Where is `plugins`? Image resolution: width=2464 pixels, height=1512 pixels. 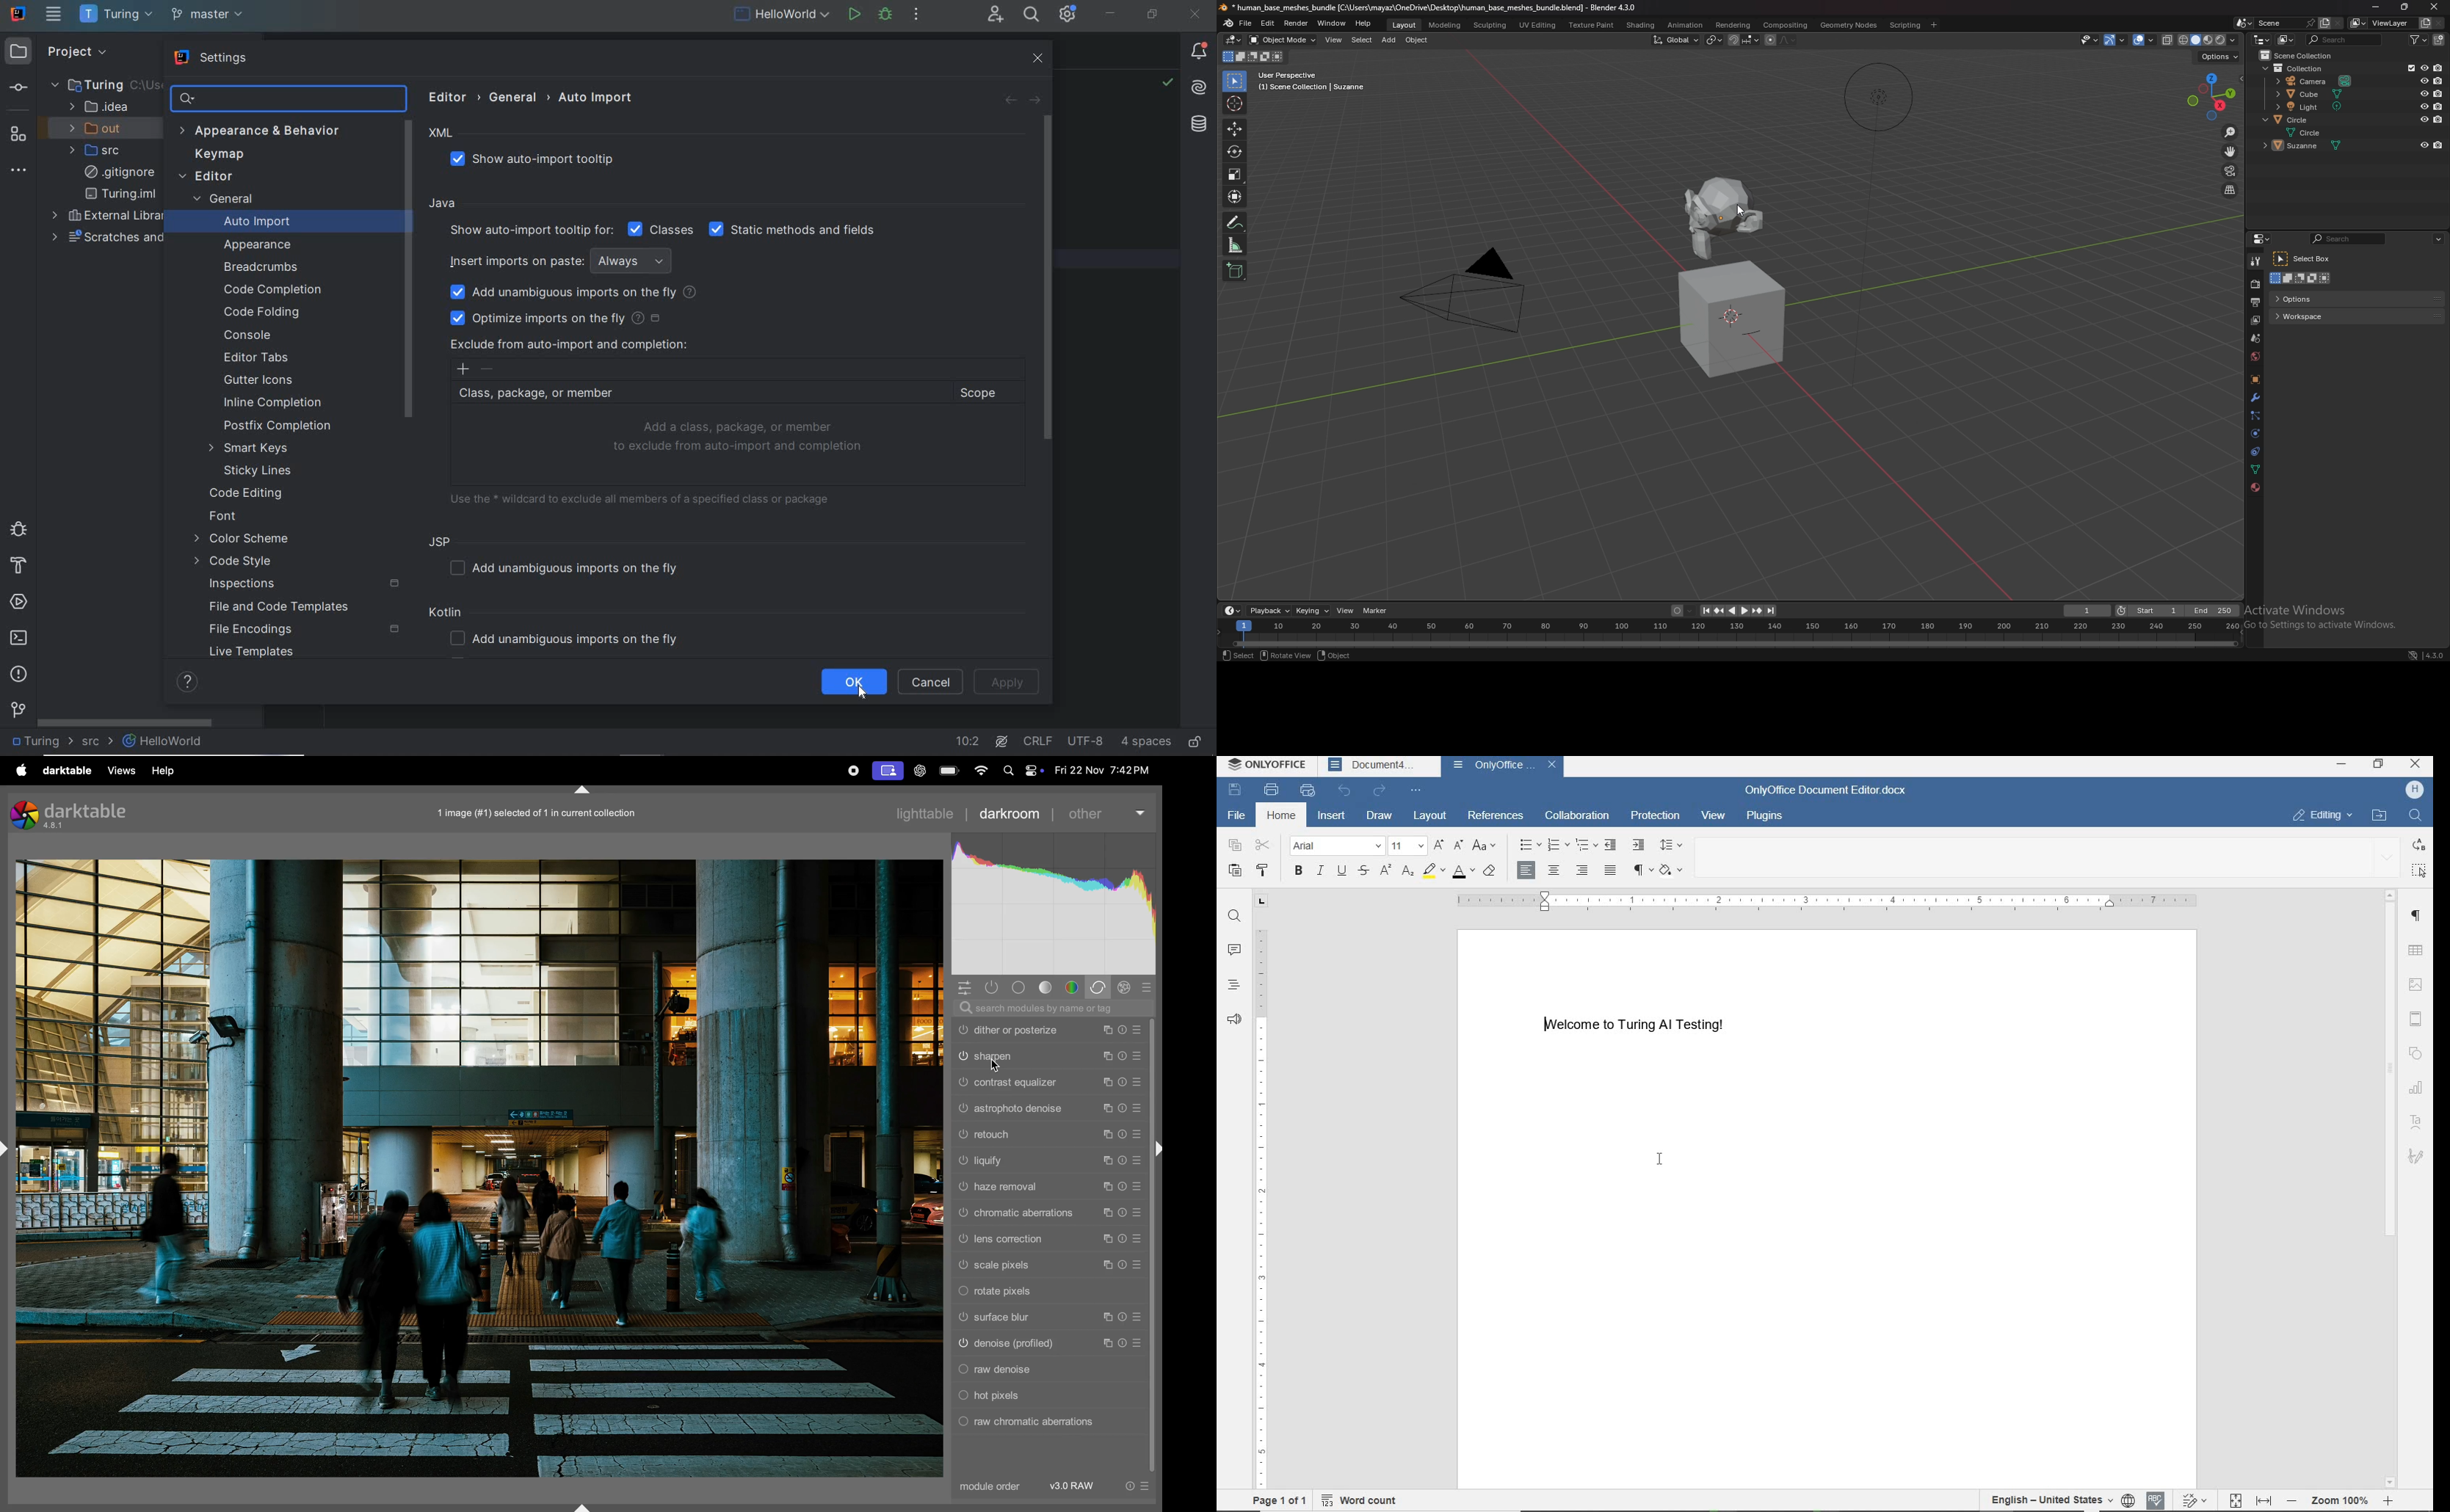 plugins is located at coordinates (1763, 818).